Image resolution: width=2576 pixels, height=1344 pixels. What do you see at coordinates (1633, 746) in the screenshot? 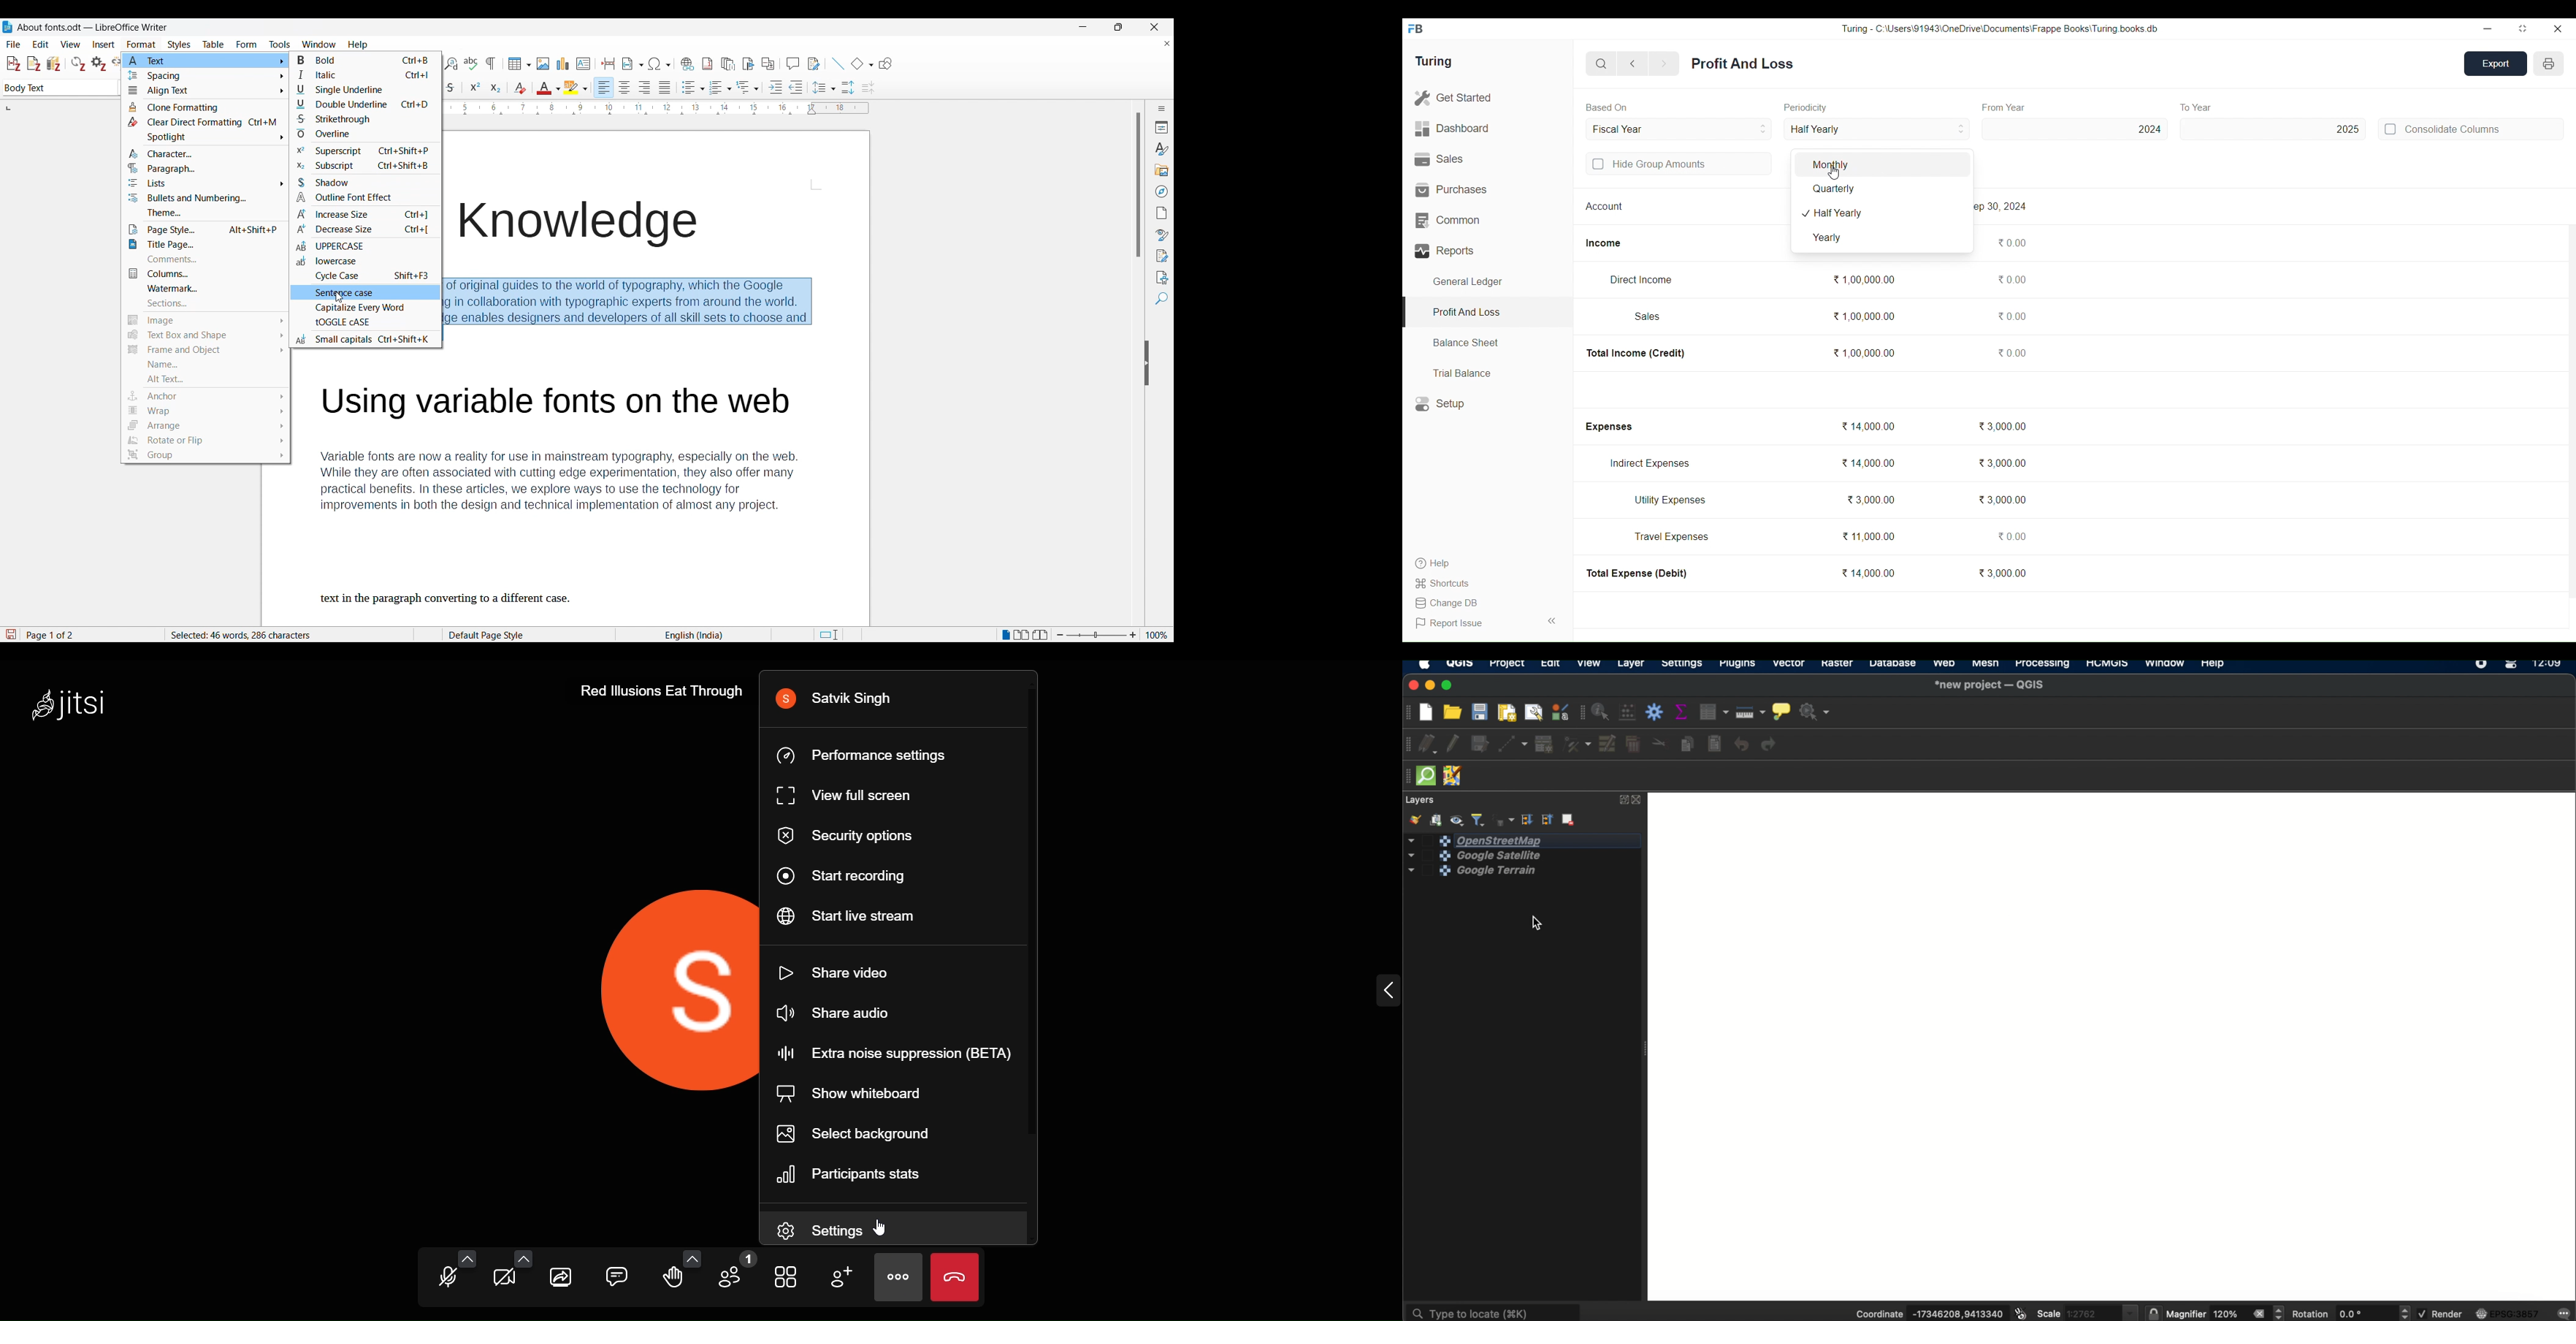
I see `delete selected` at bounding box center [1633, 746].